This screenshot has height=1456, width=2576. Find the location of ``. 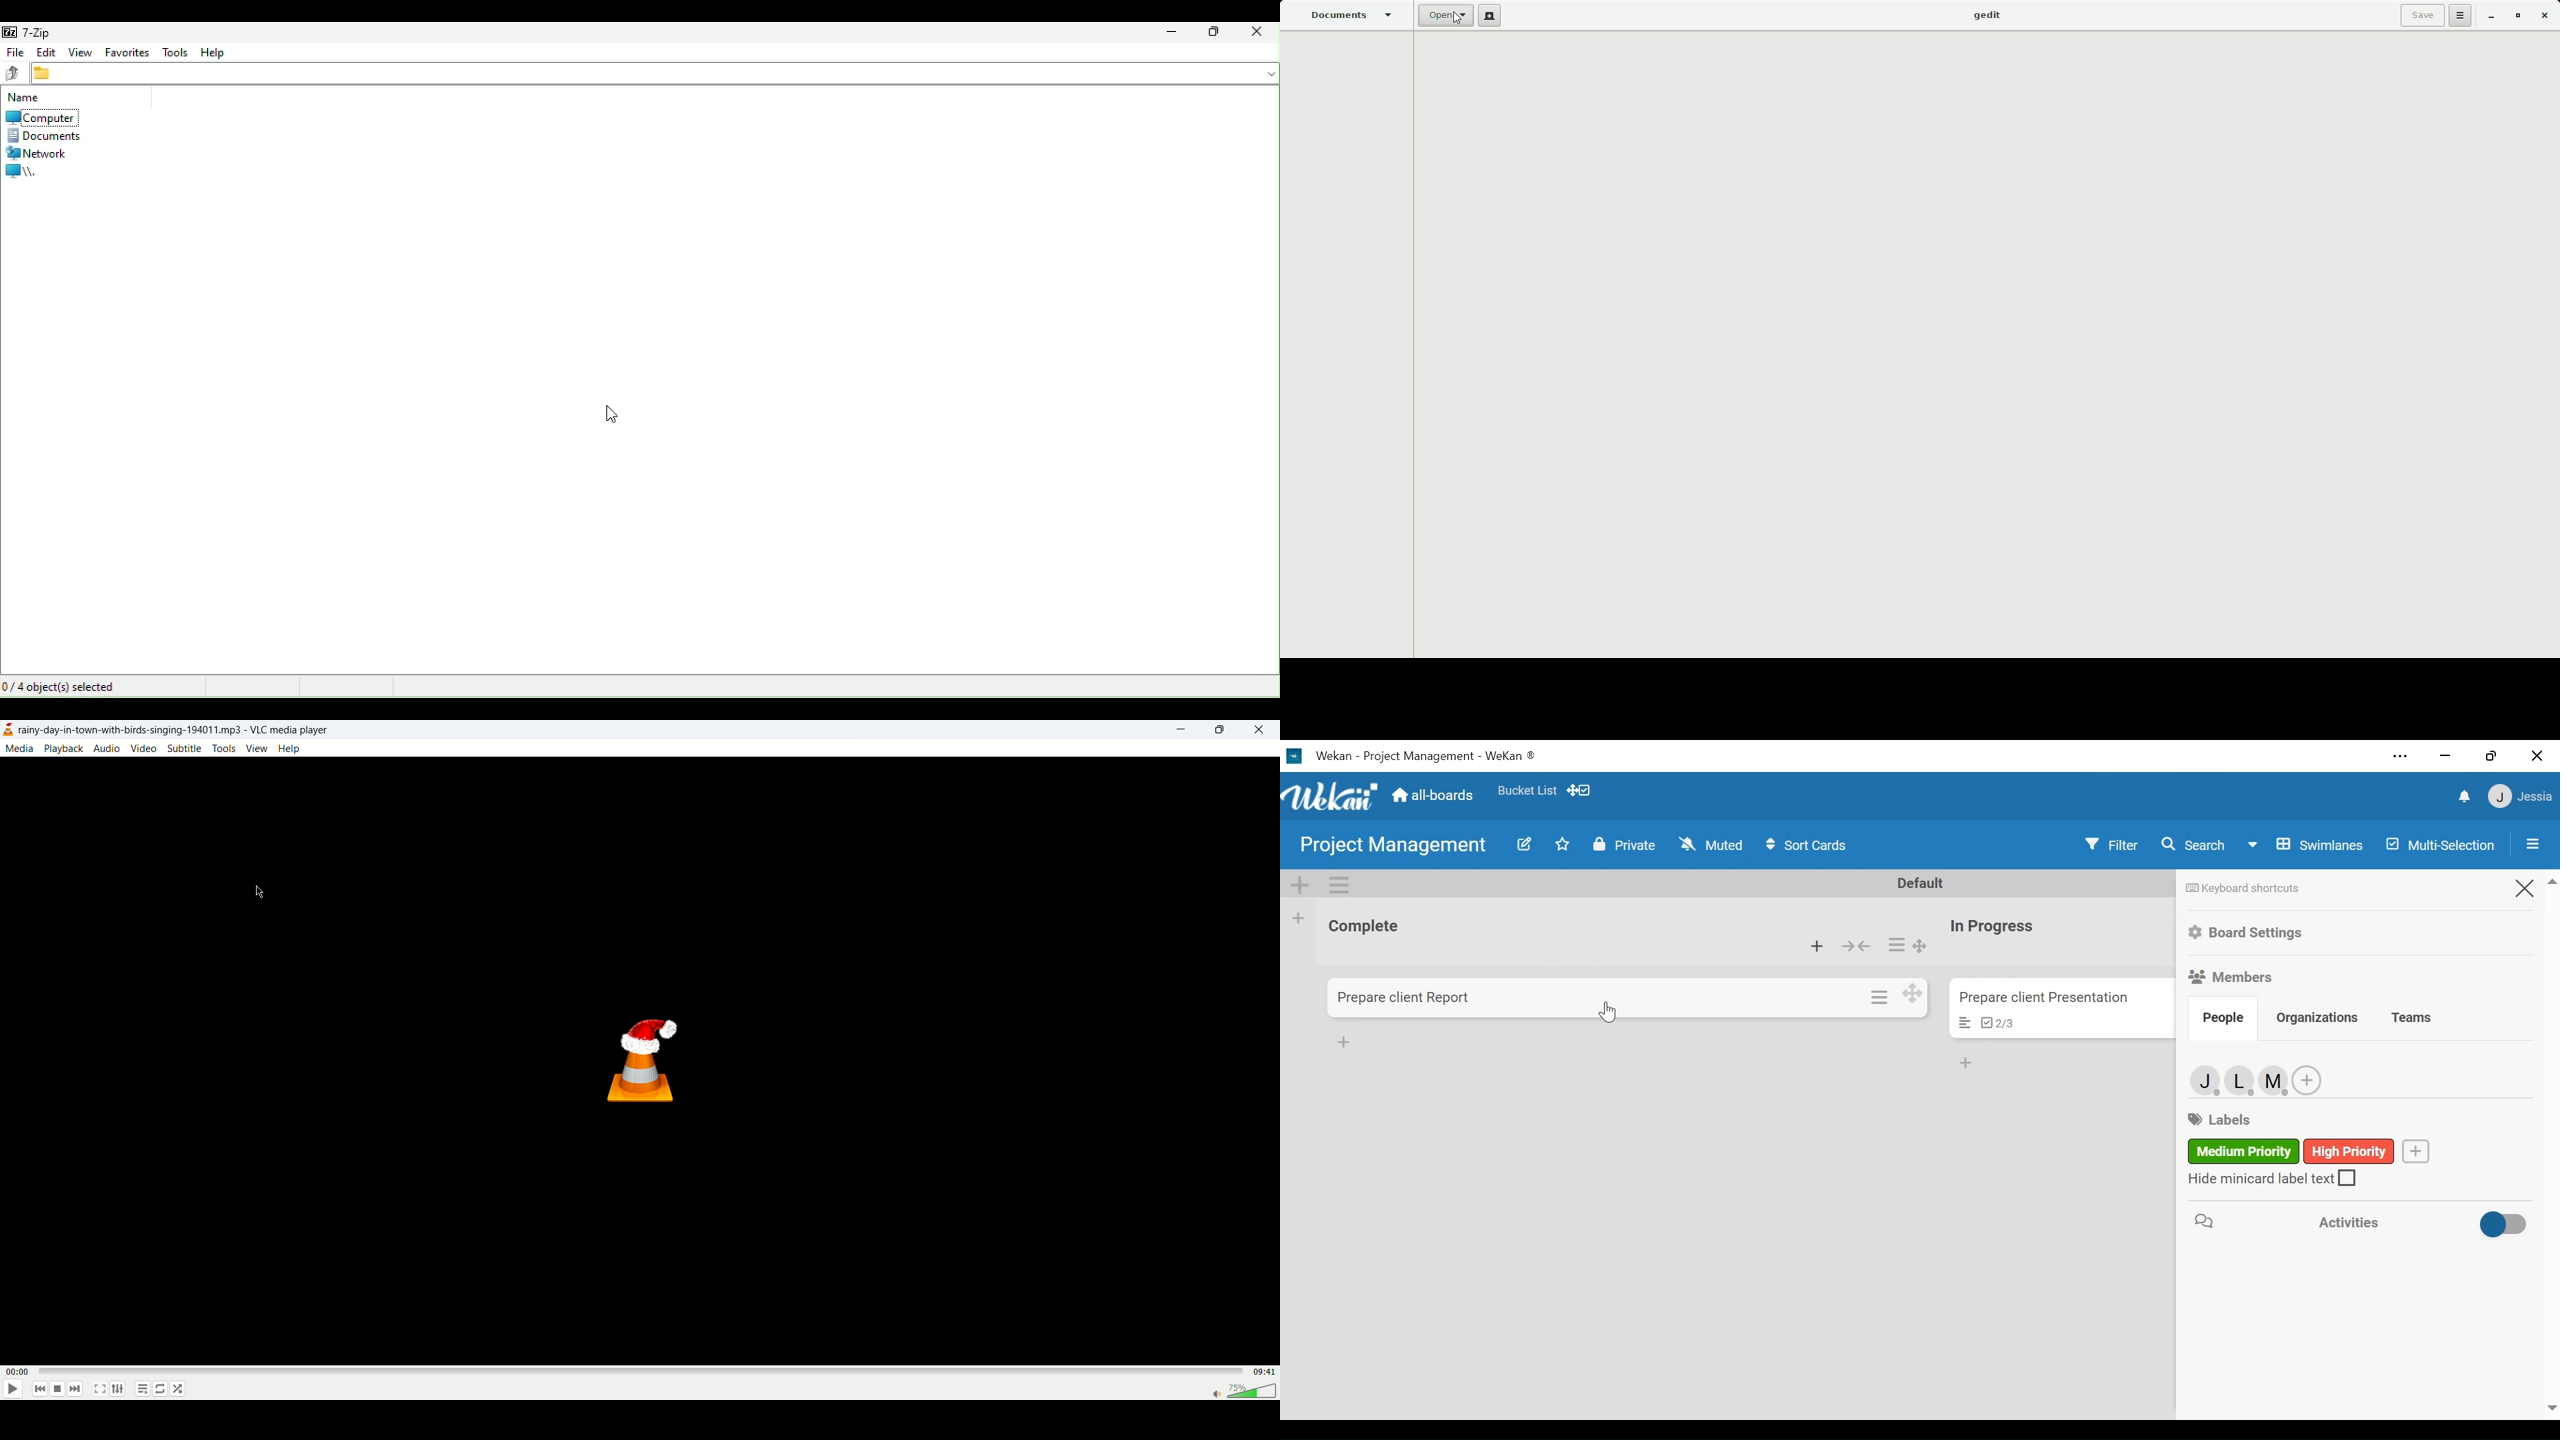

 is located at coordinates (1895, 946).